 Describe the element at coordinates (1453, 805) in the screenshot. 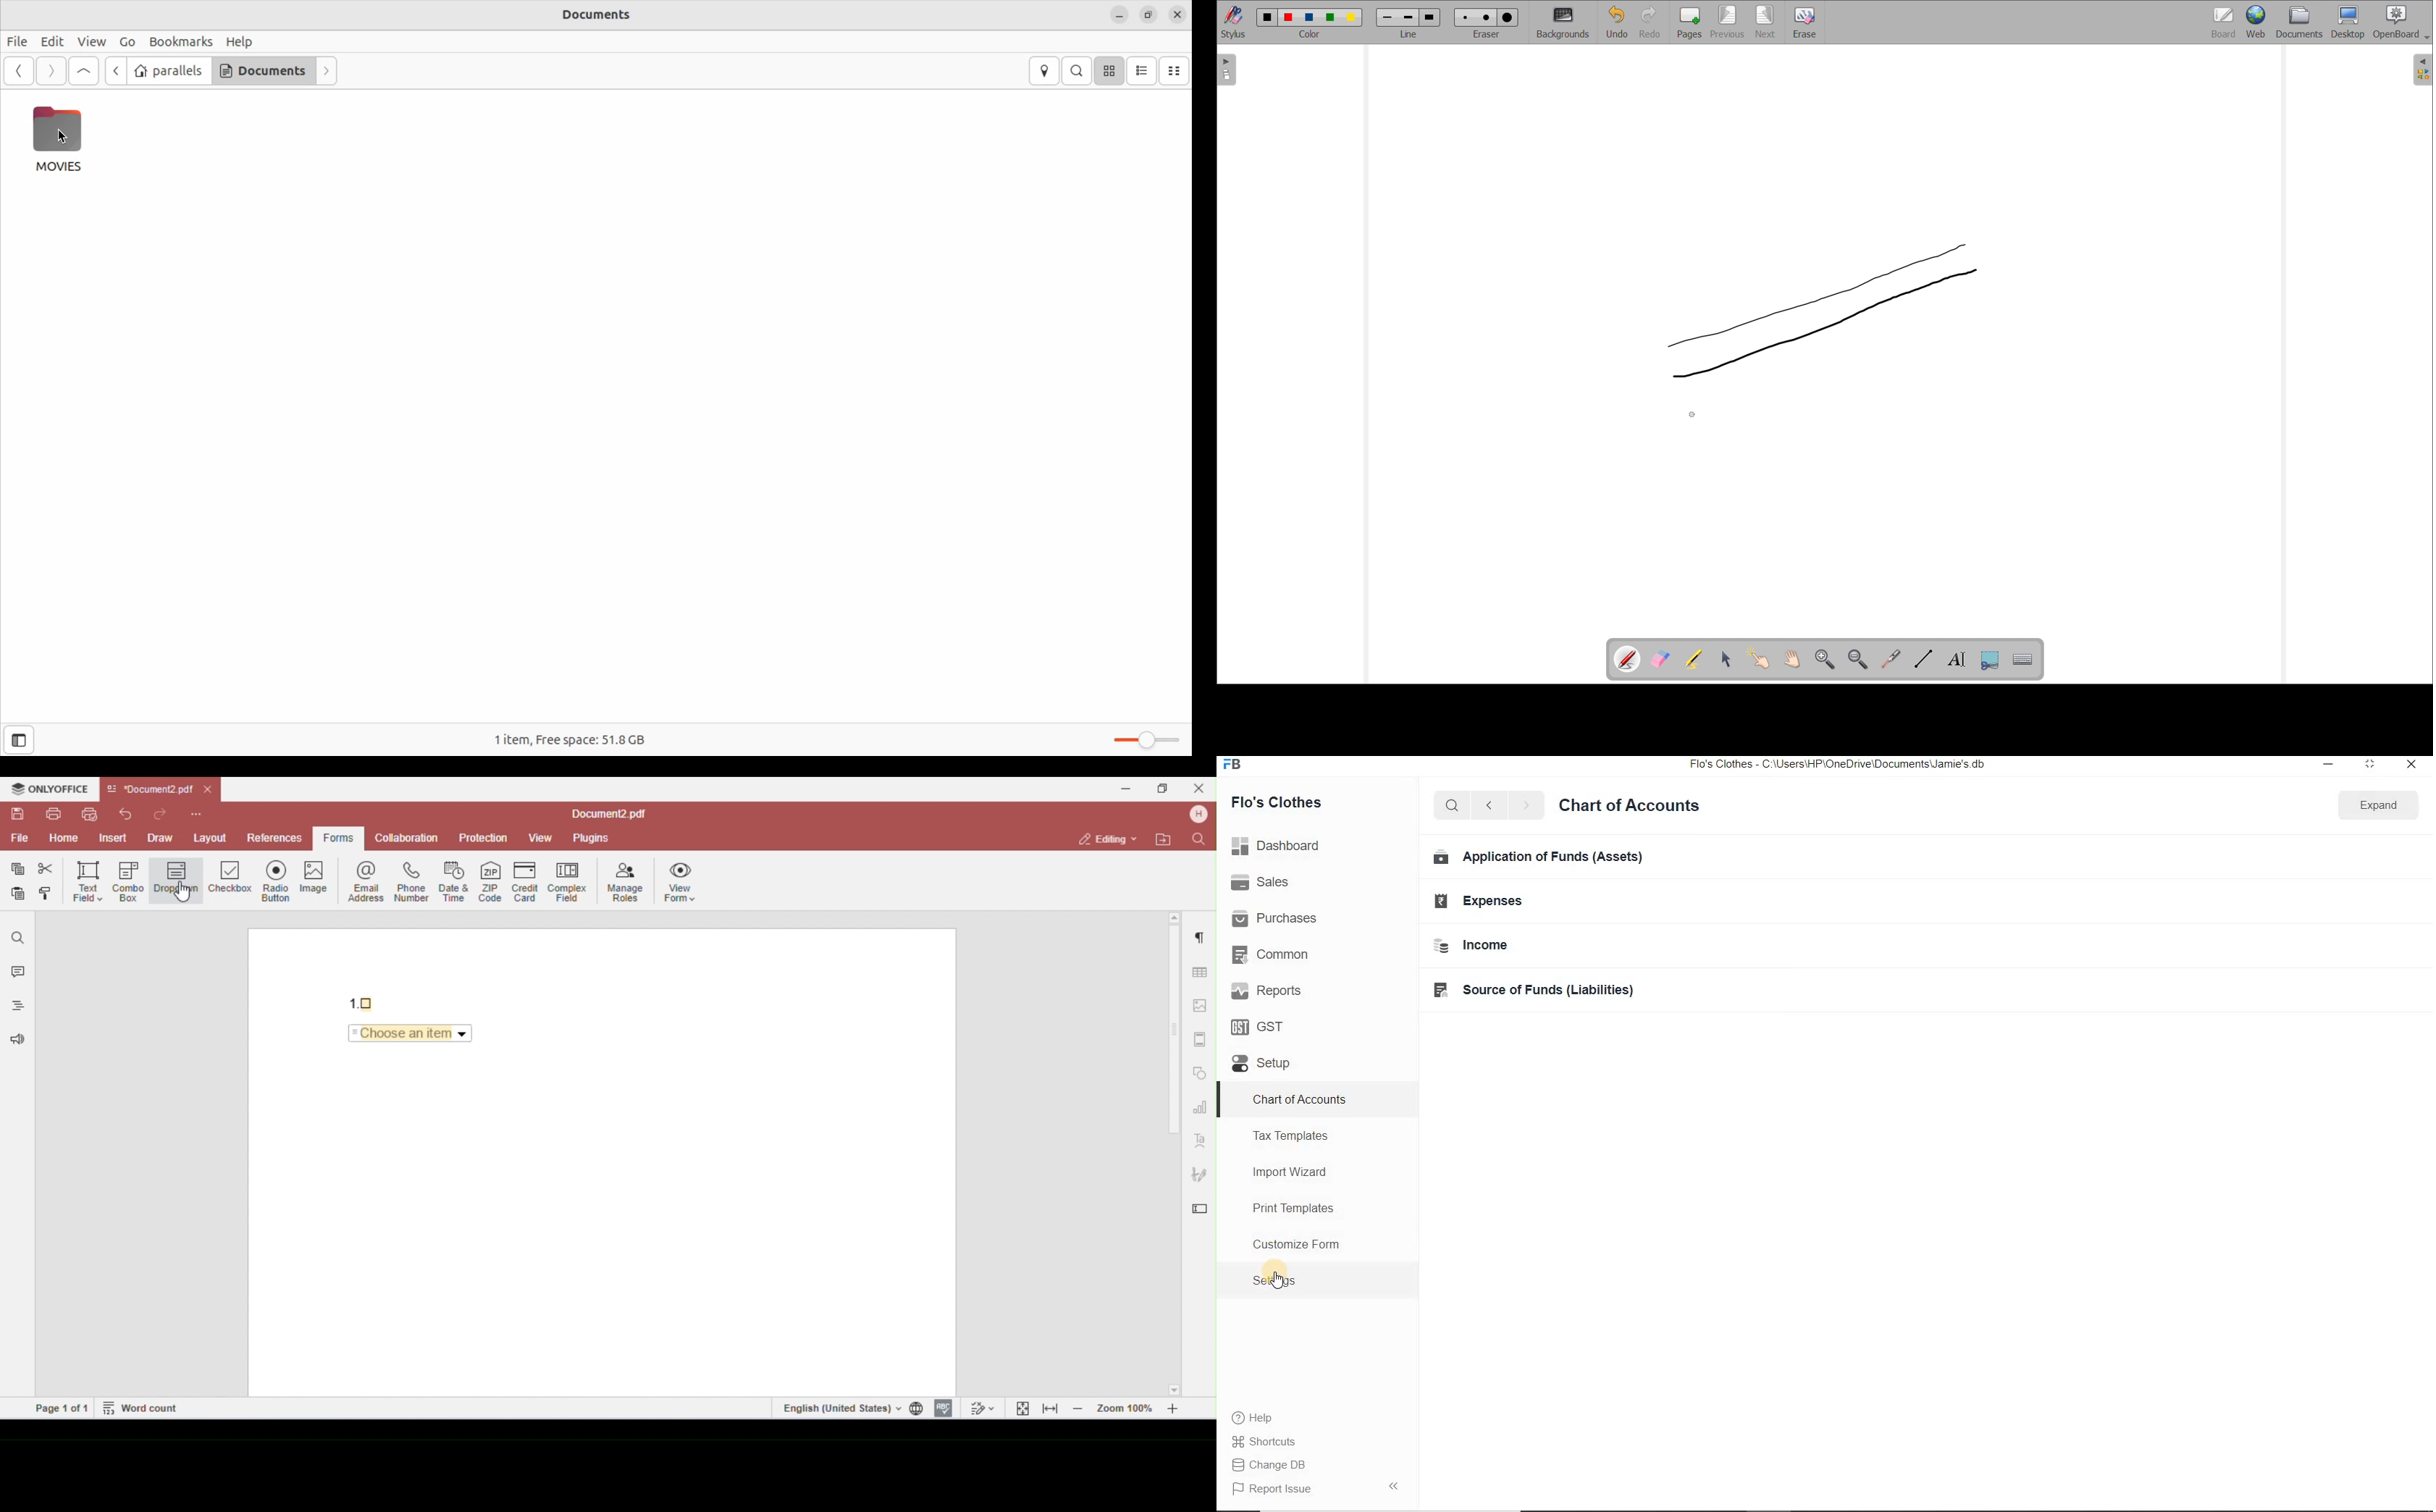

I see `Search` at that location.